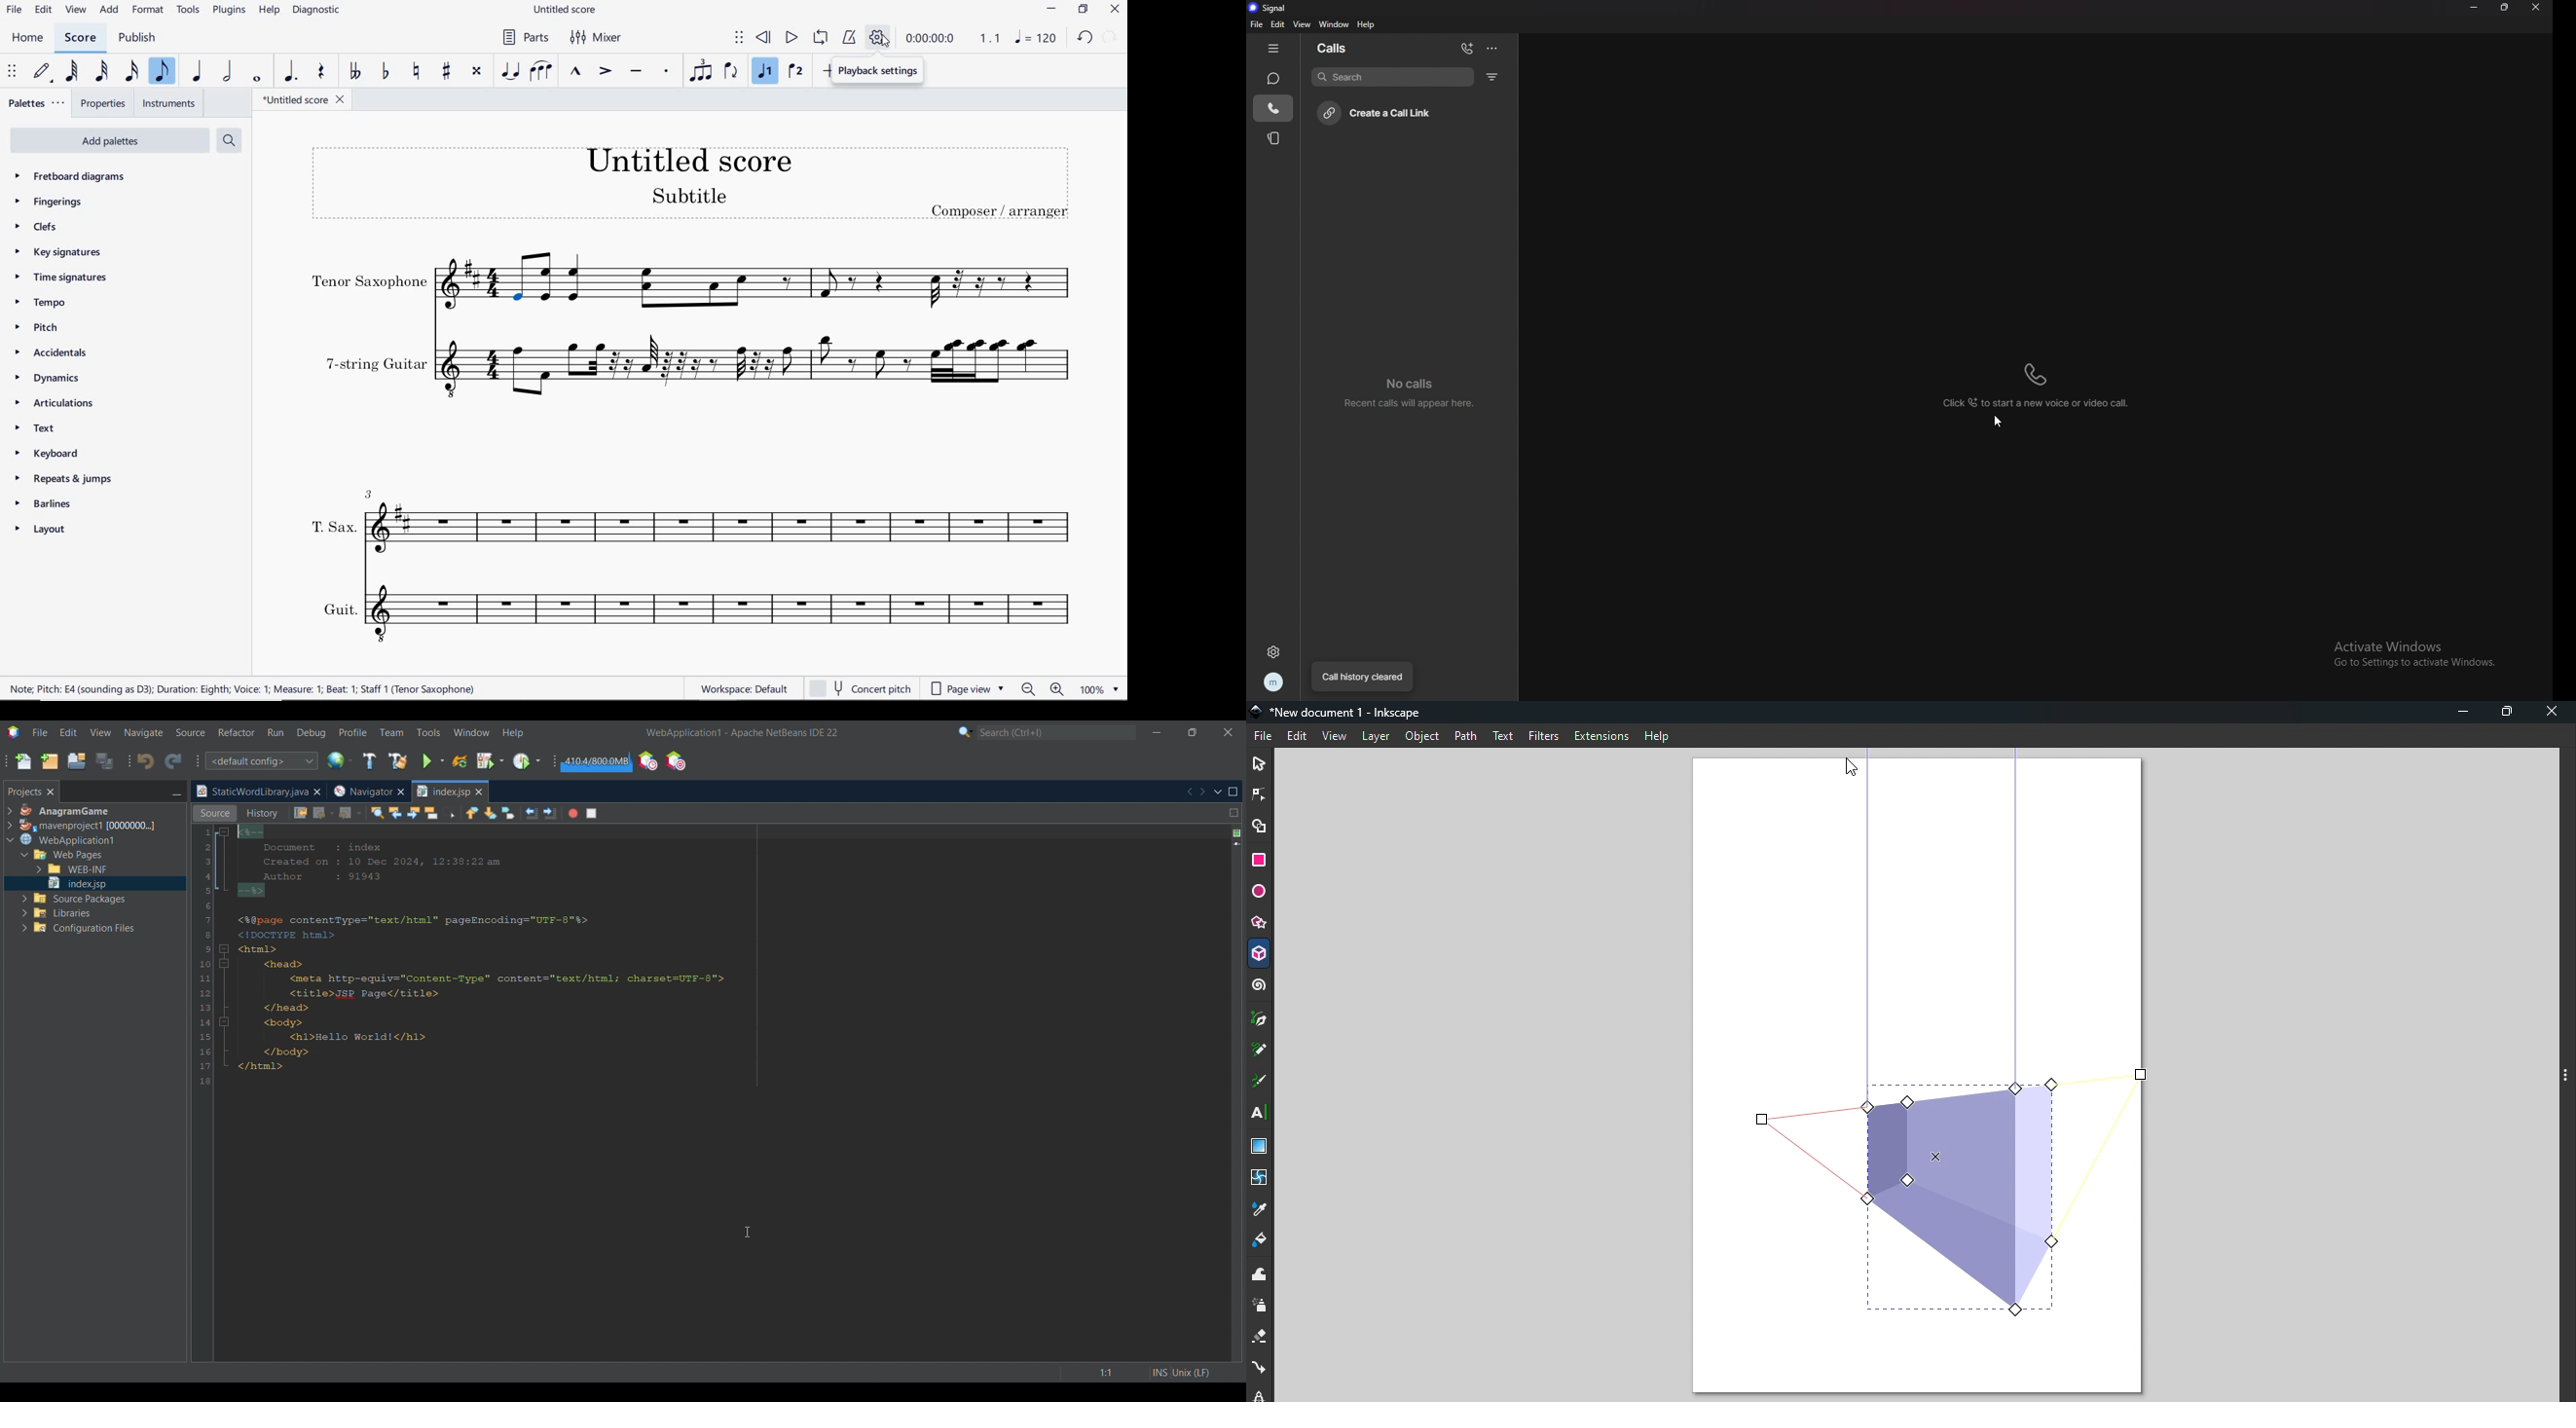 The height and width of the screenshot is (1428, 2576). Describe the element at coordinates (604, 73) in the screenshot. I see `ACCENT` at that location.